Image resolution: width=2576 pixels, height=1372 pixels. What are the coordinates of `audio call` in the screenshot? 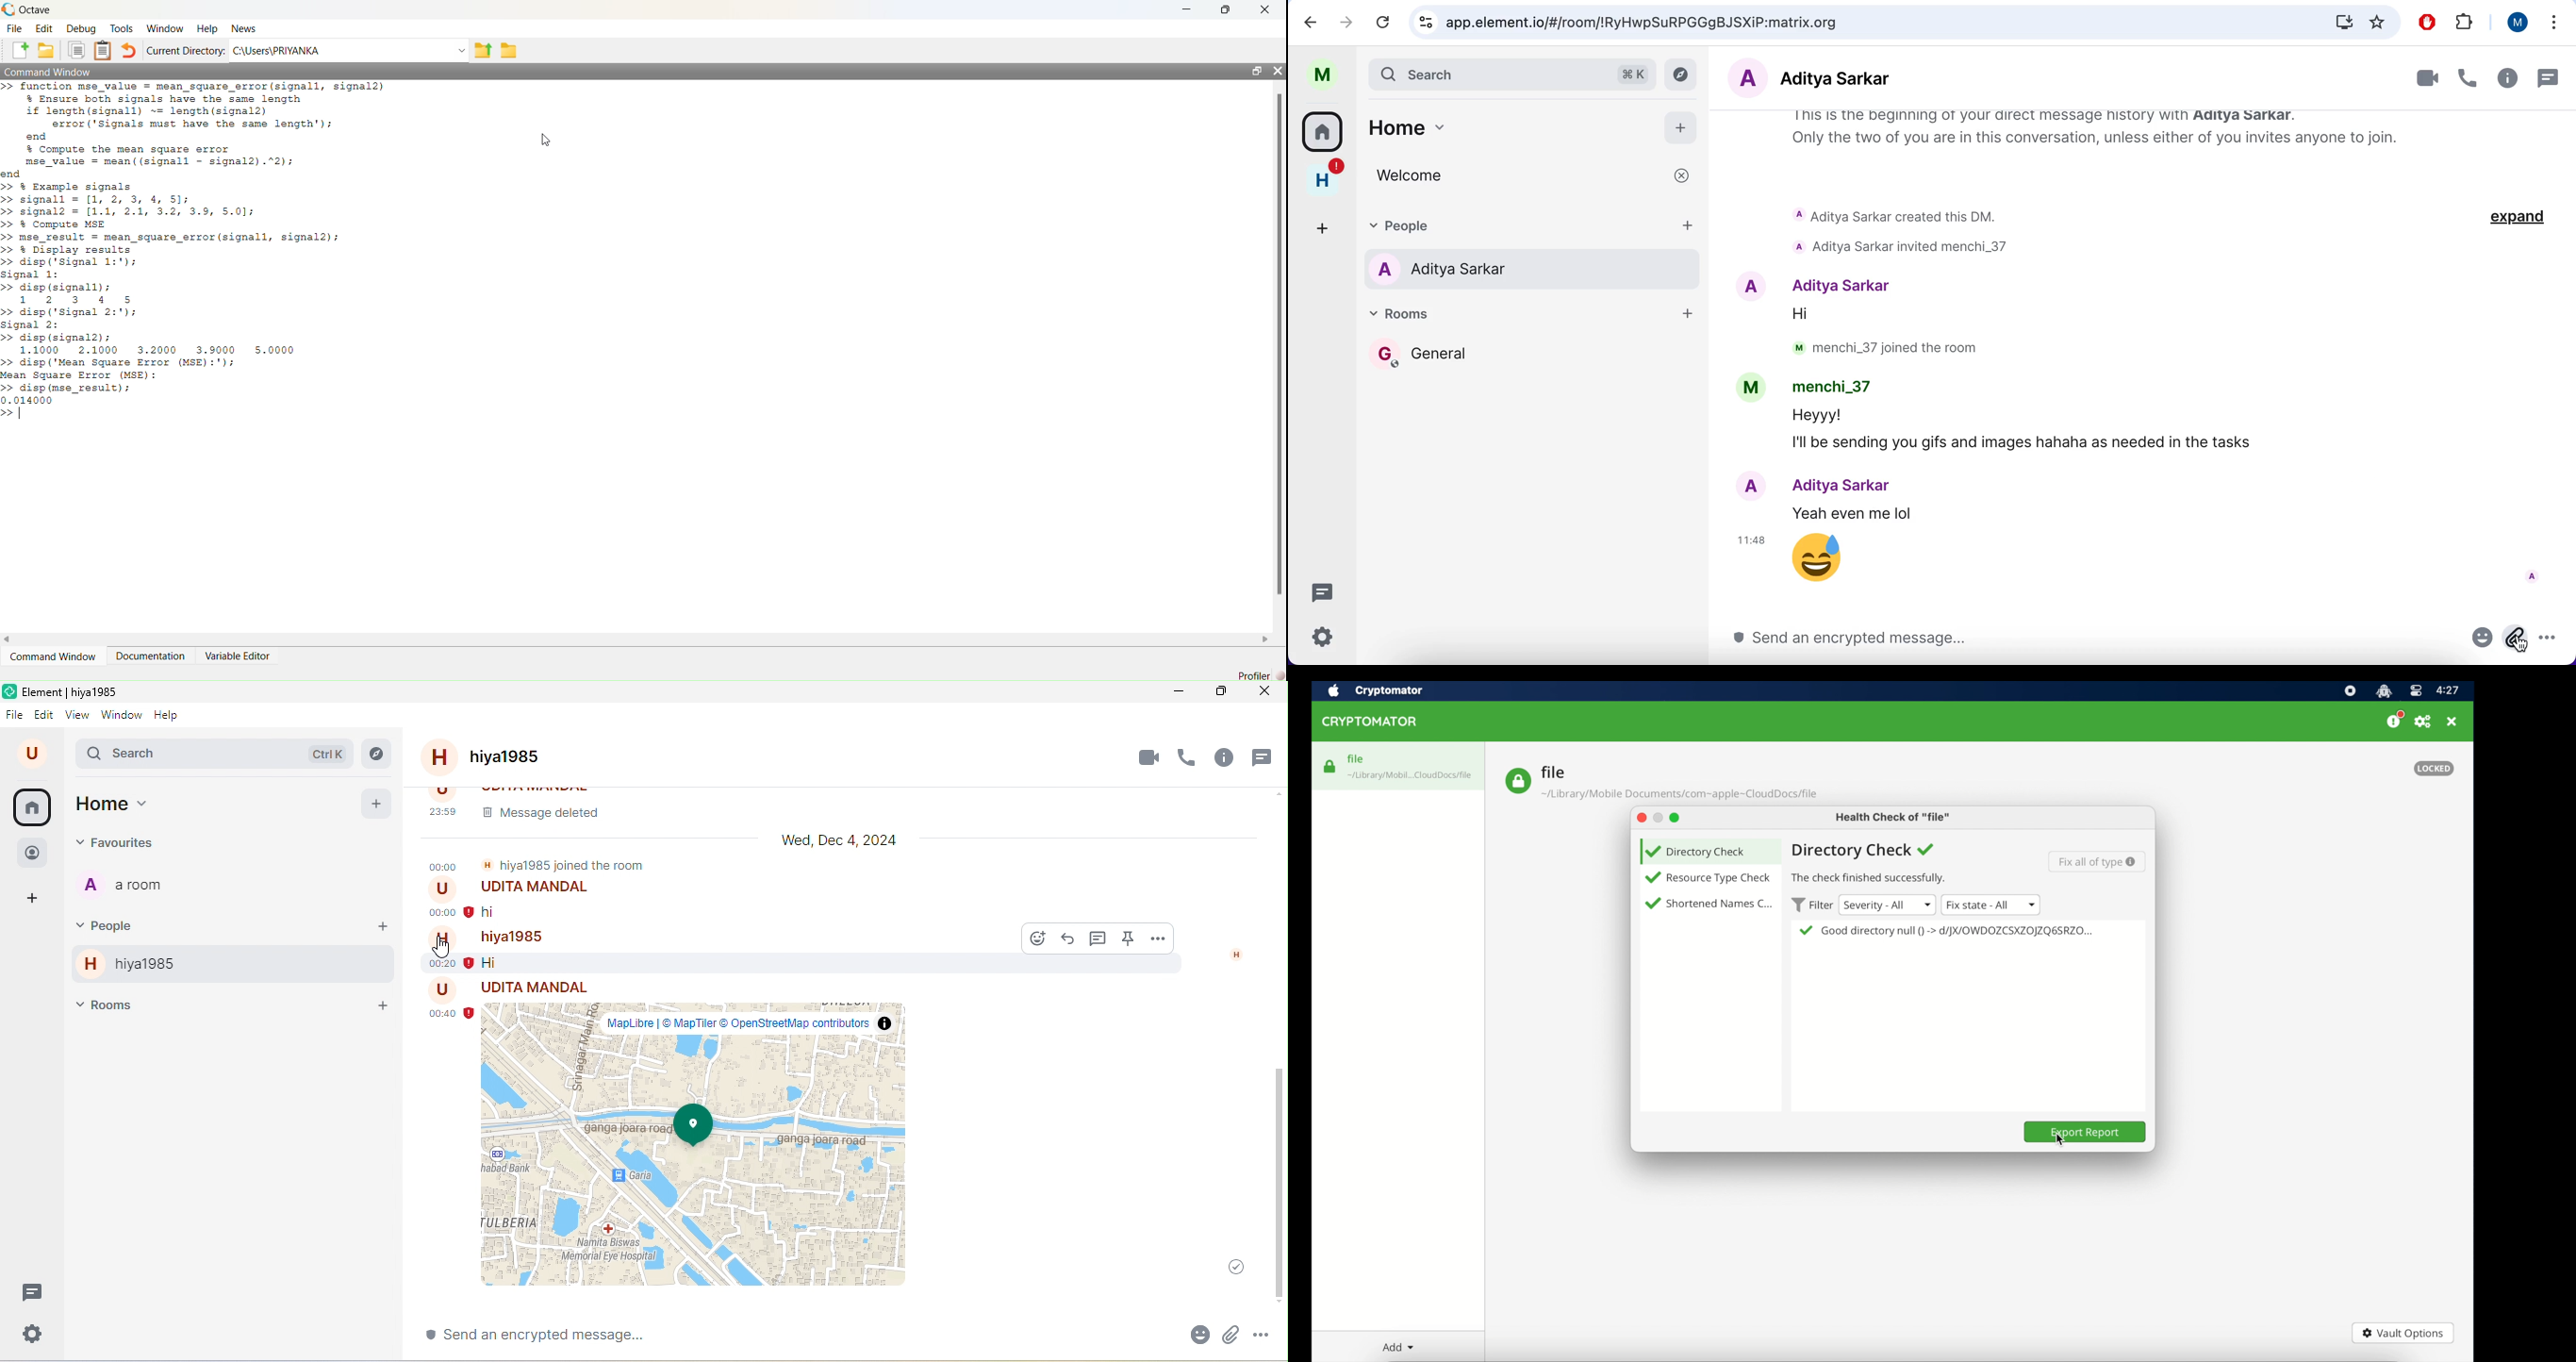 It's located at (1191, 756).